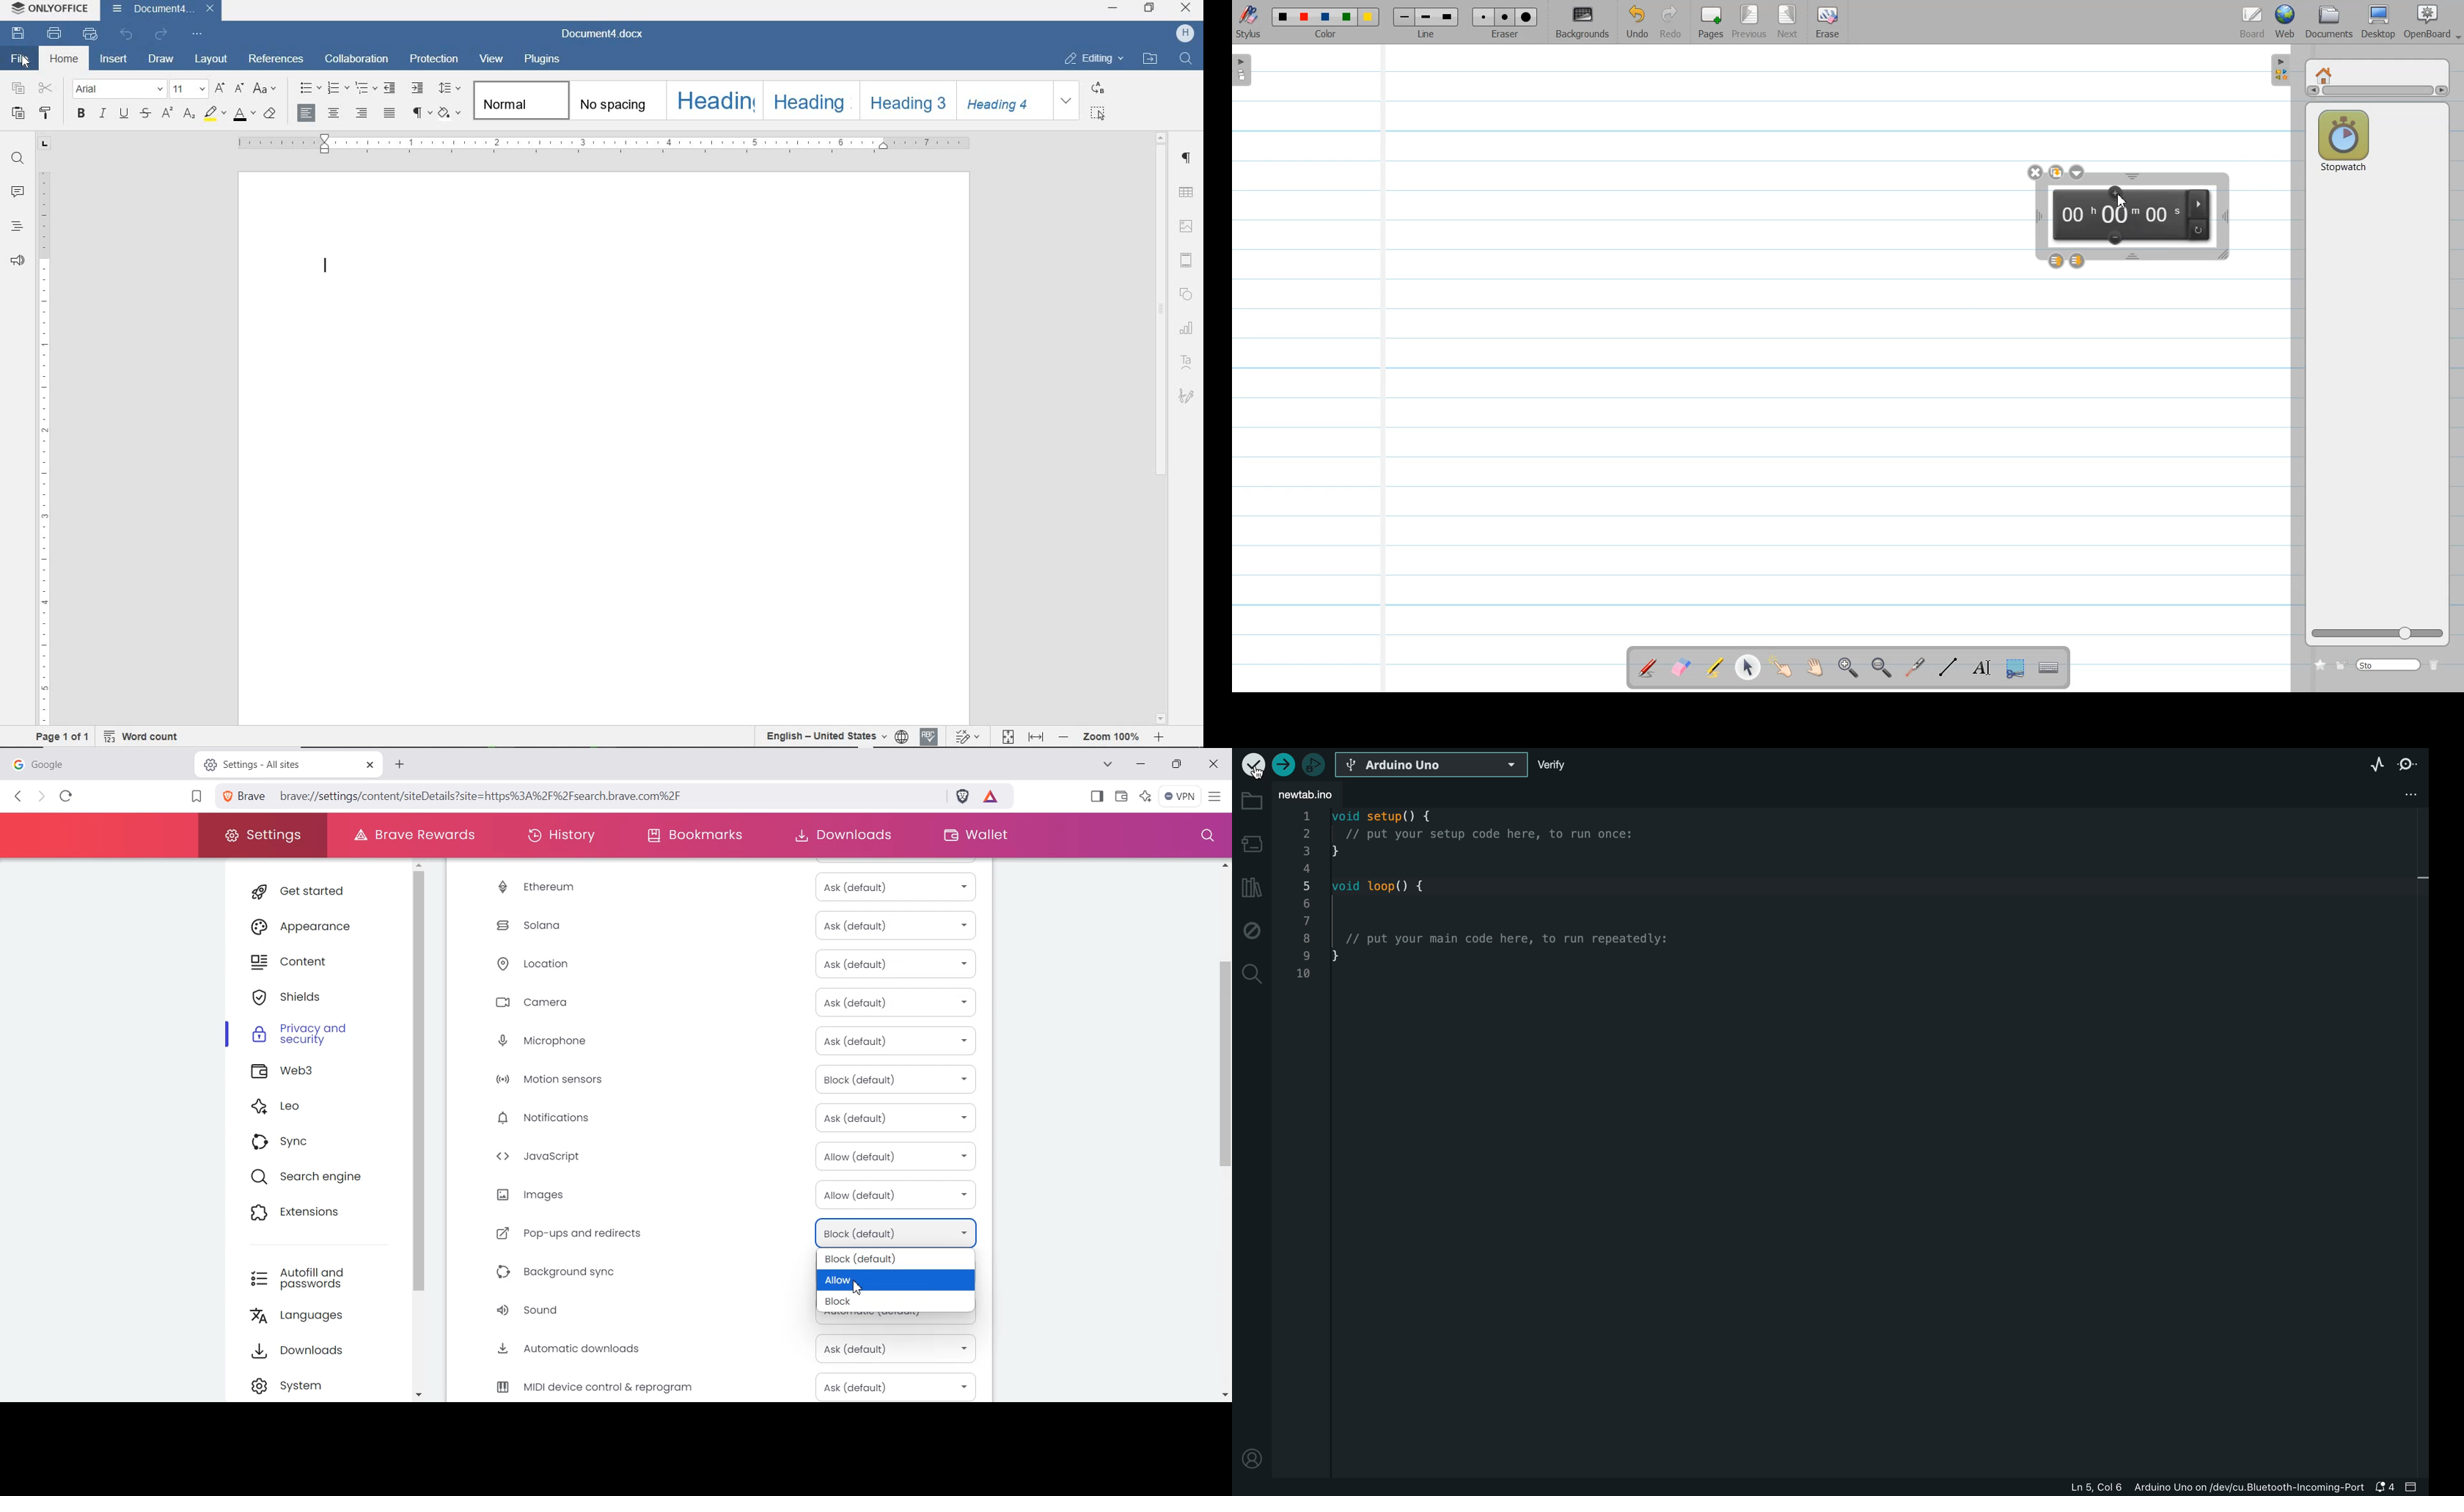  What do you see at coordinates (824, 737) in the screenshot?
I see `english- united states` at bounding box center [824, 737].